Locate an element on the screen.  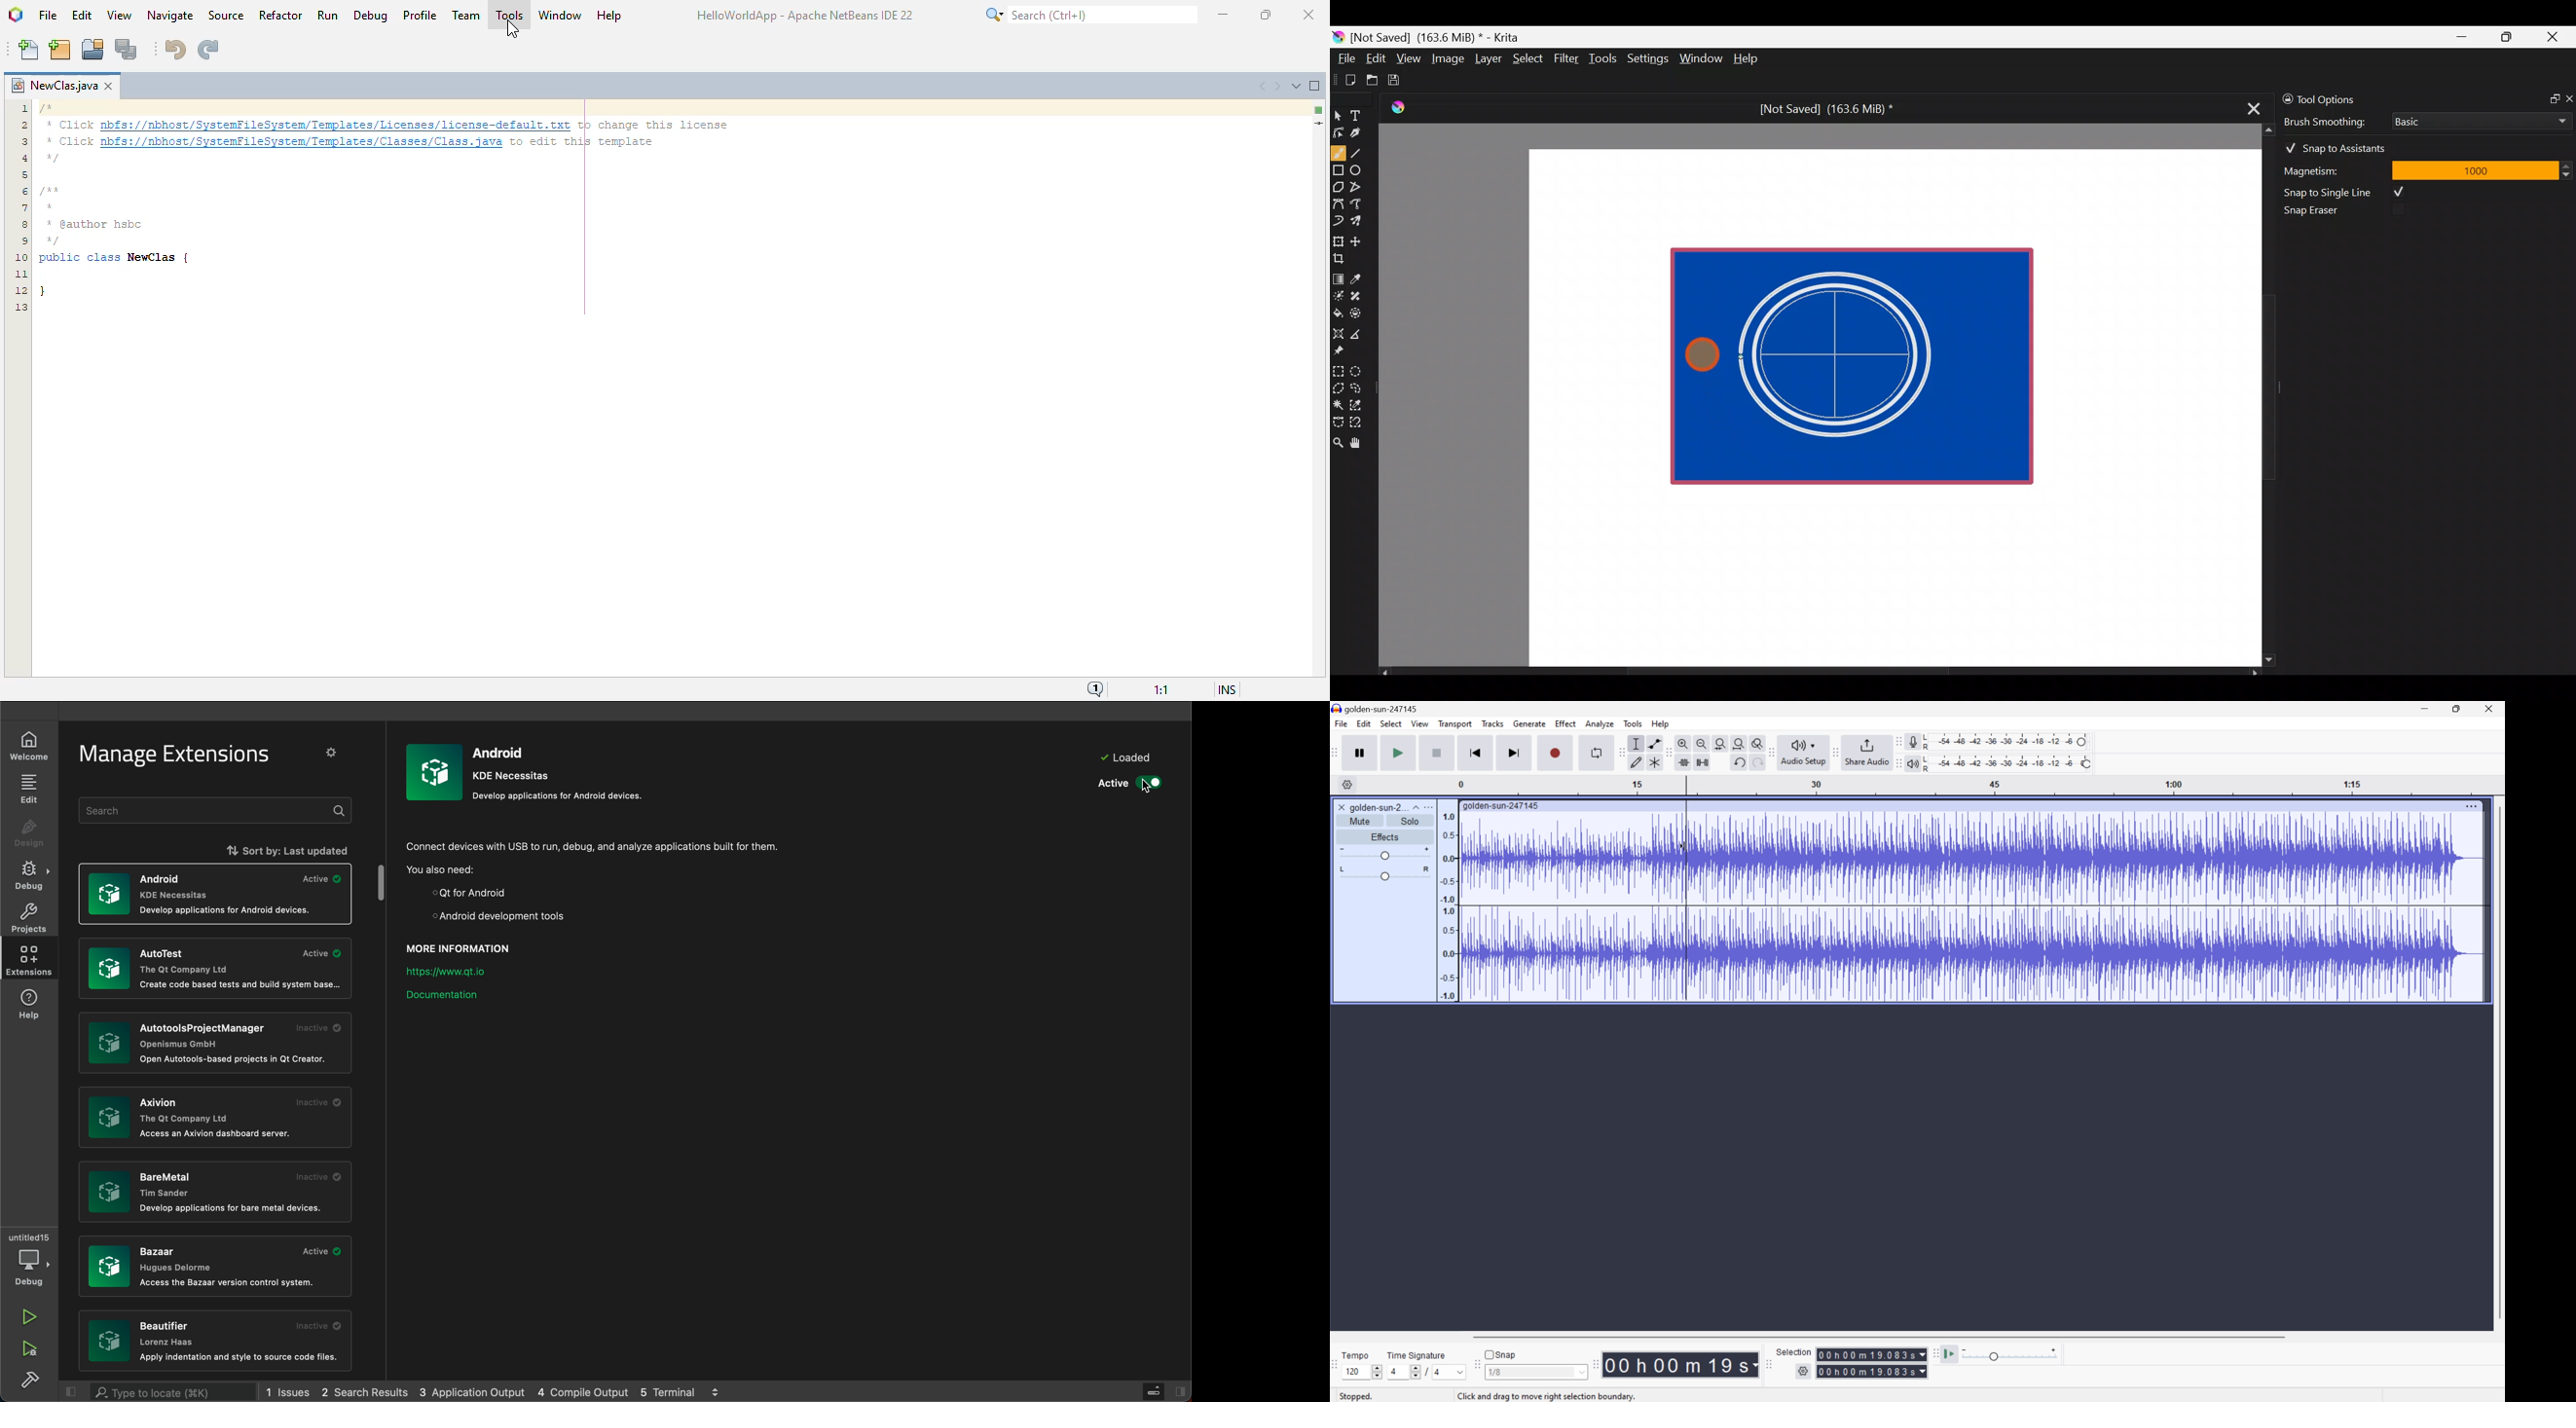
control panel is located at coordinates (1150, 1390).